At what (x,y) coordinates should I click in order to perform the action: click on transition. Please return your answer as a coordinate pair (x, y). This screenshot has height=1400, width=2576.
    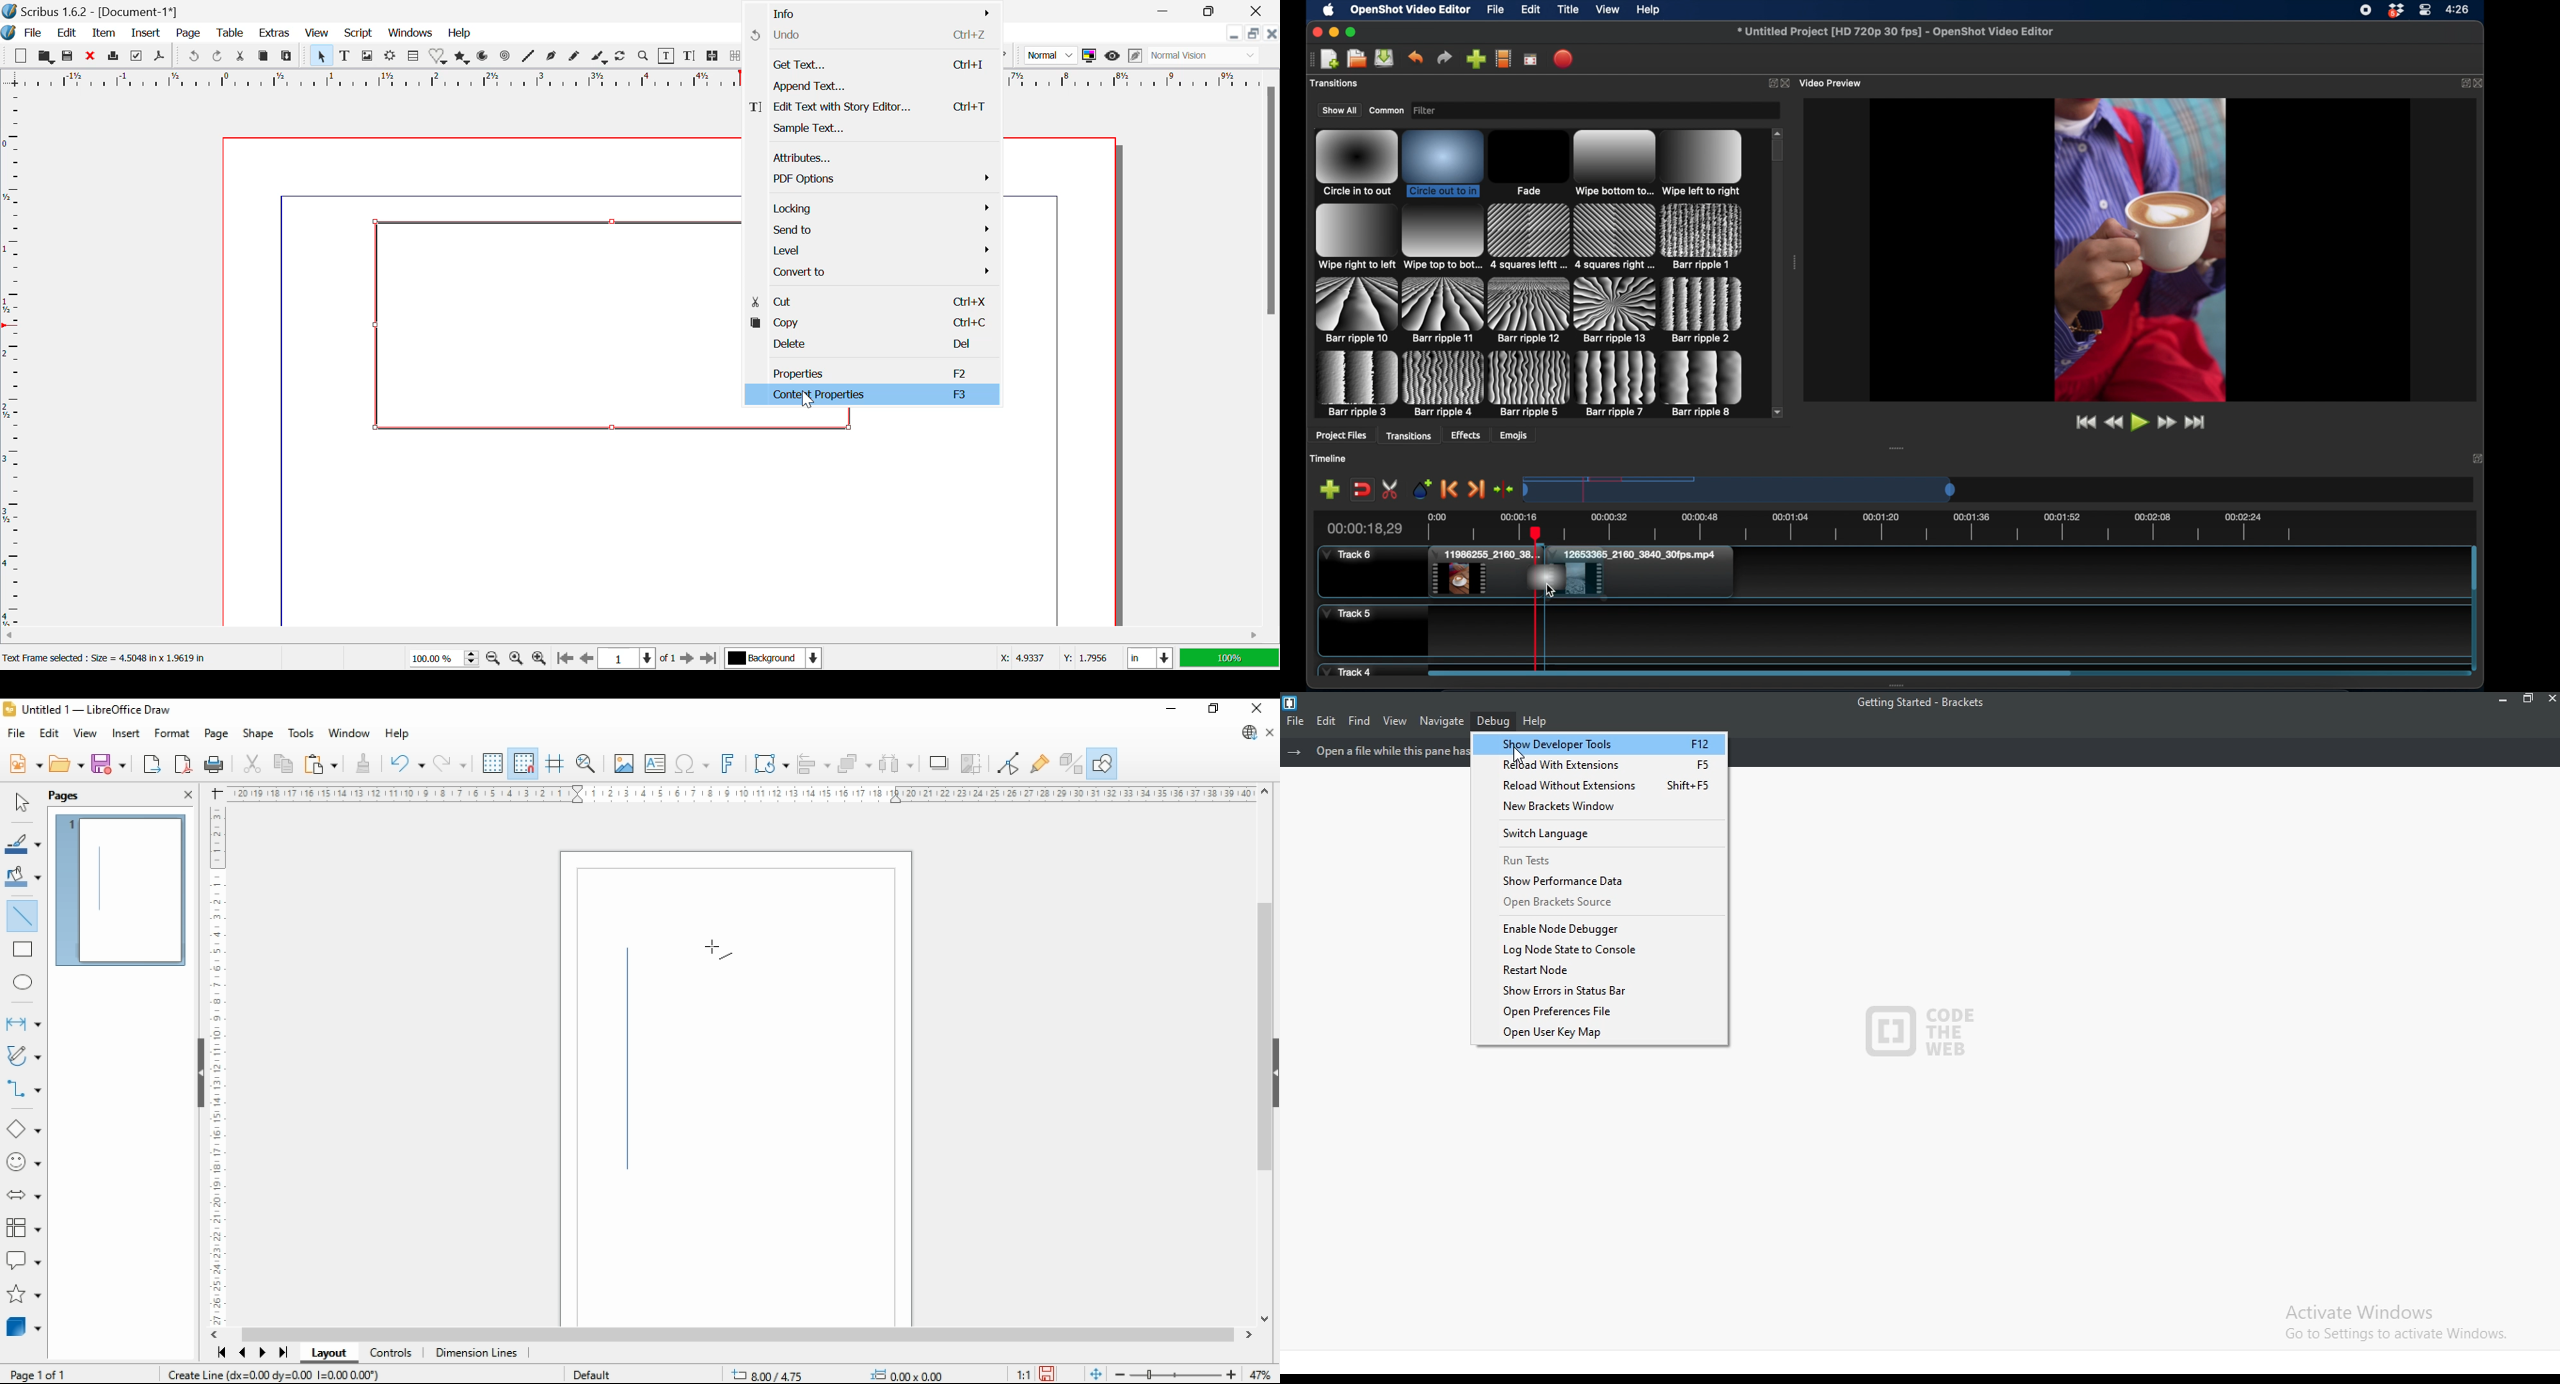
    Looking at the image, I should click on (1616, 311).